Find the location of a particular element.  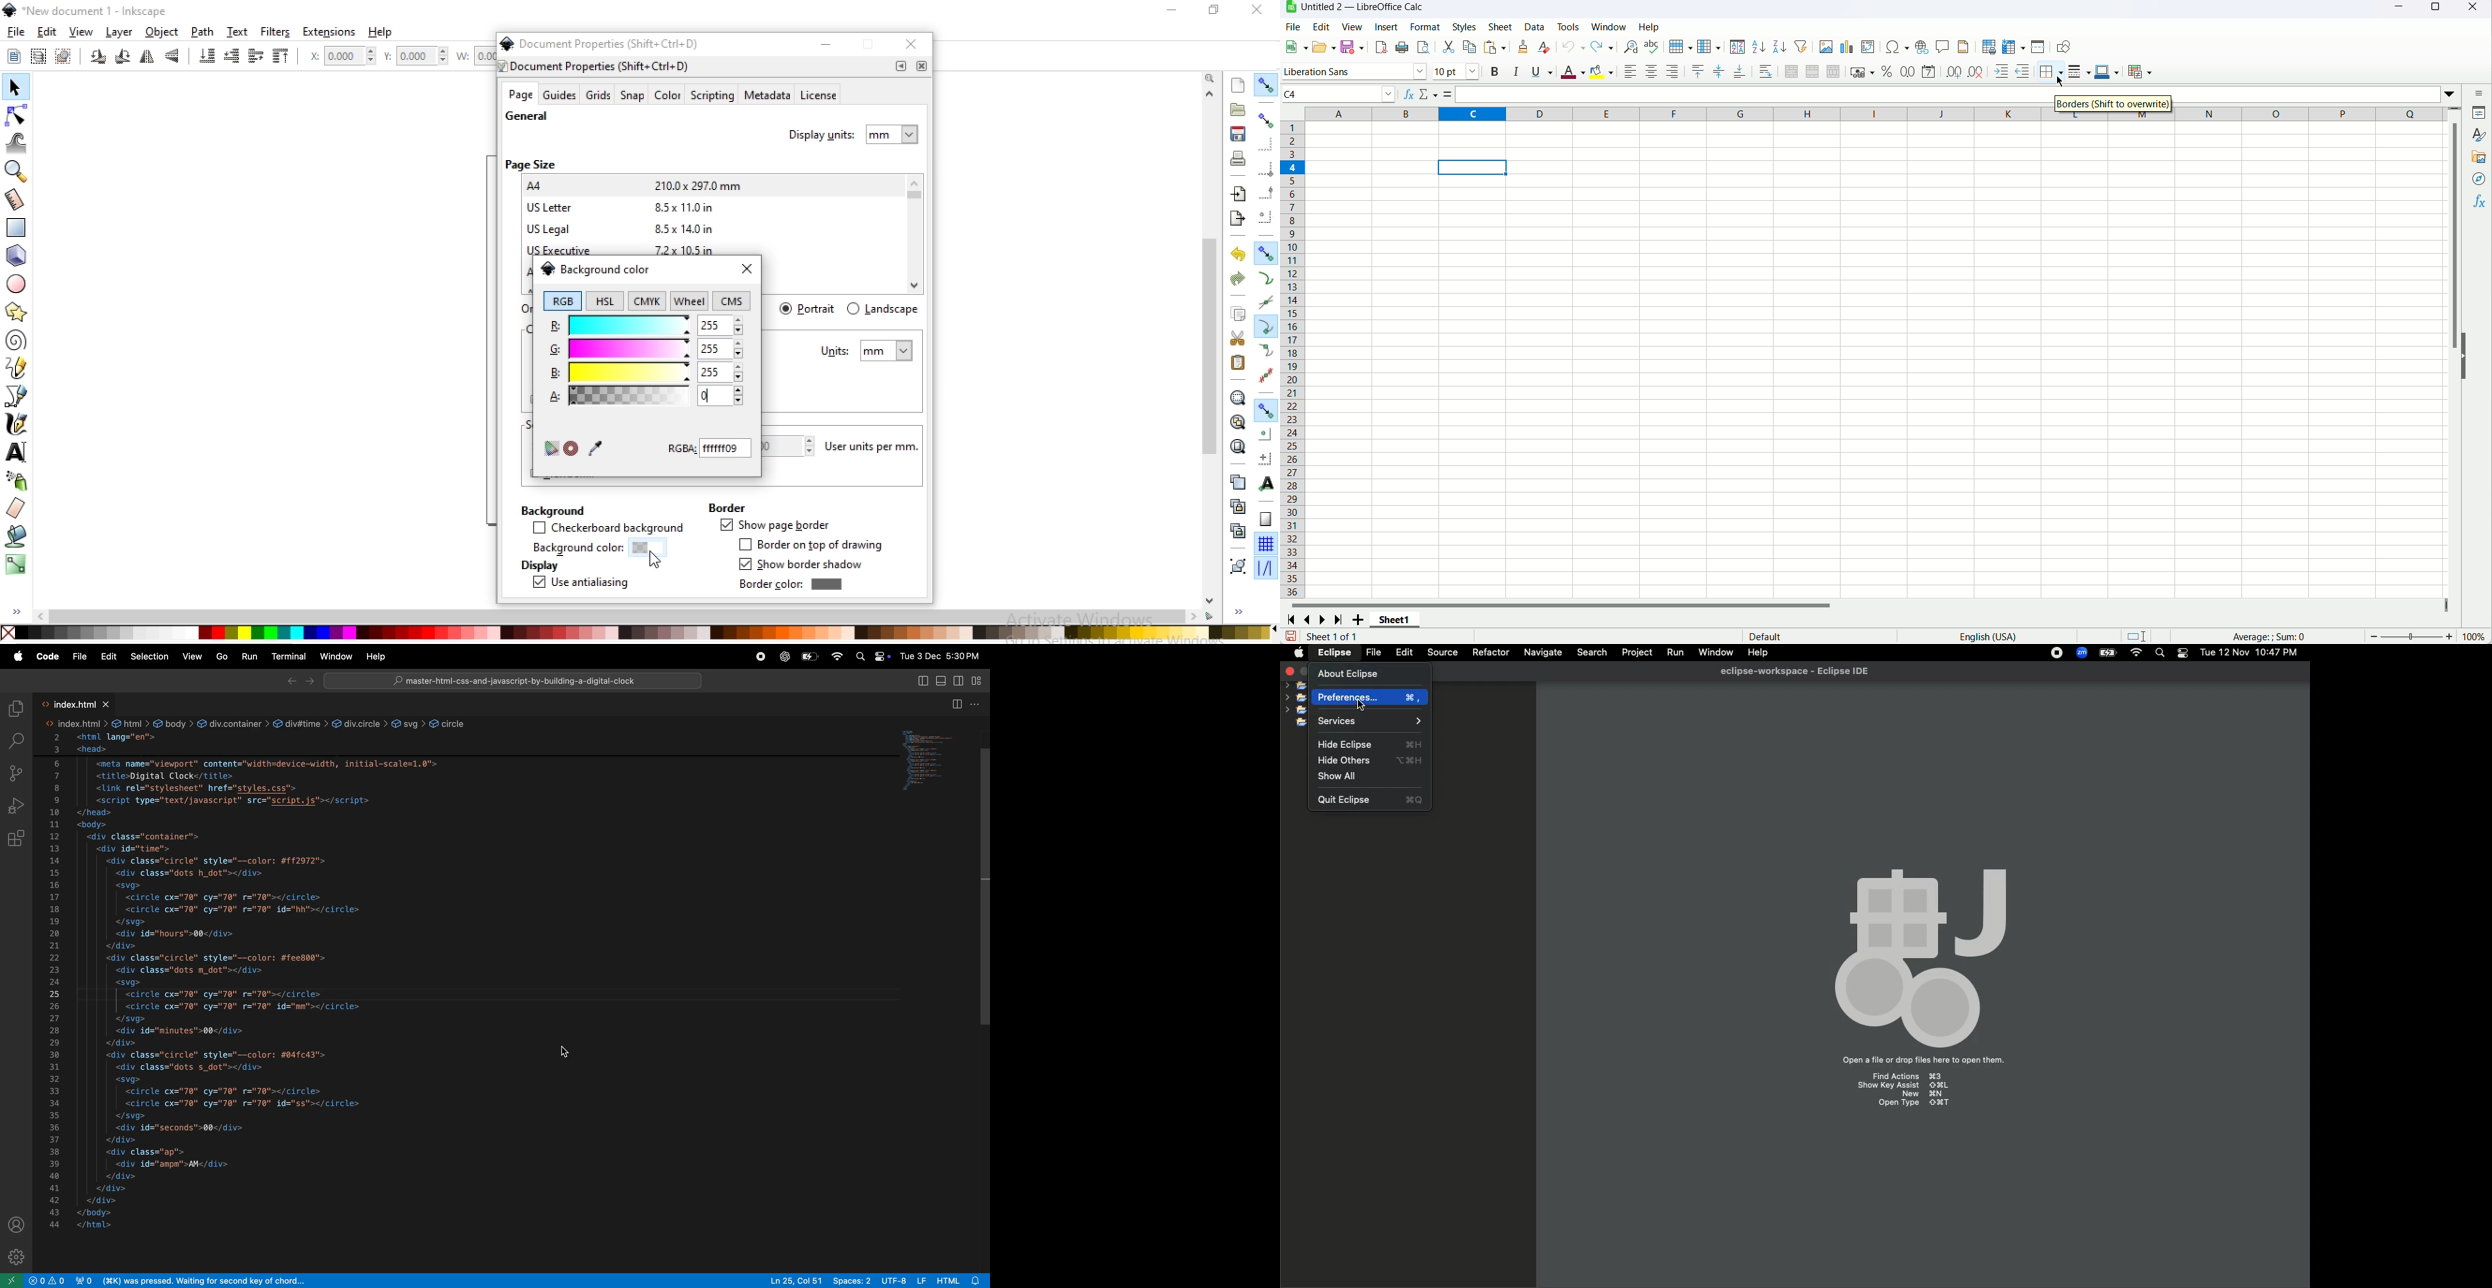

file is located at coordinates (16, 32).